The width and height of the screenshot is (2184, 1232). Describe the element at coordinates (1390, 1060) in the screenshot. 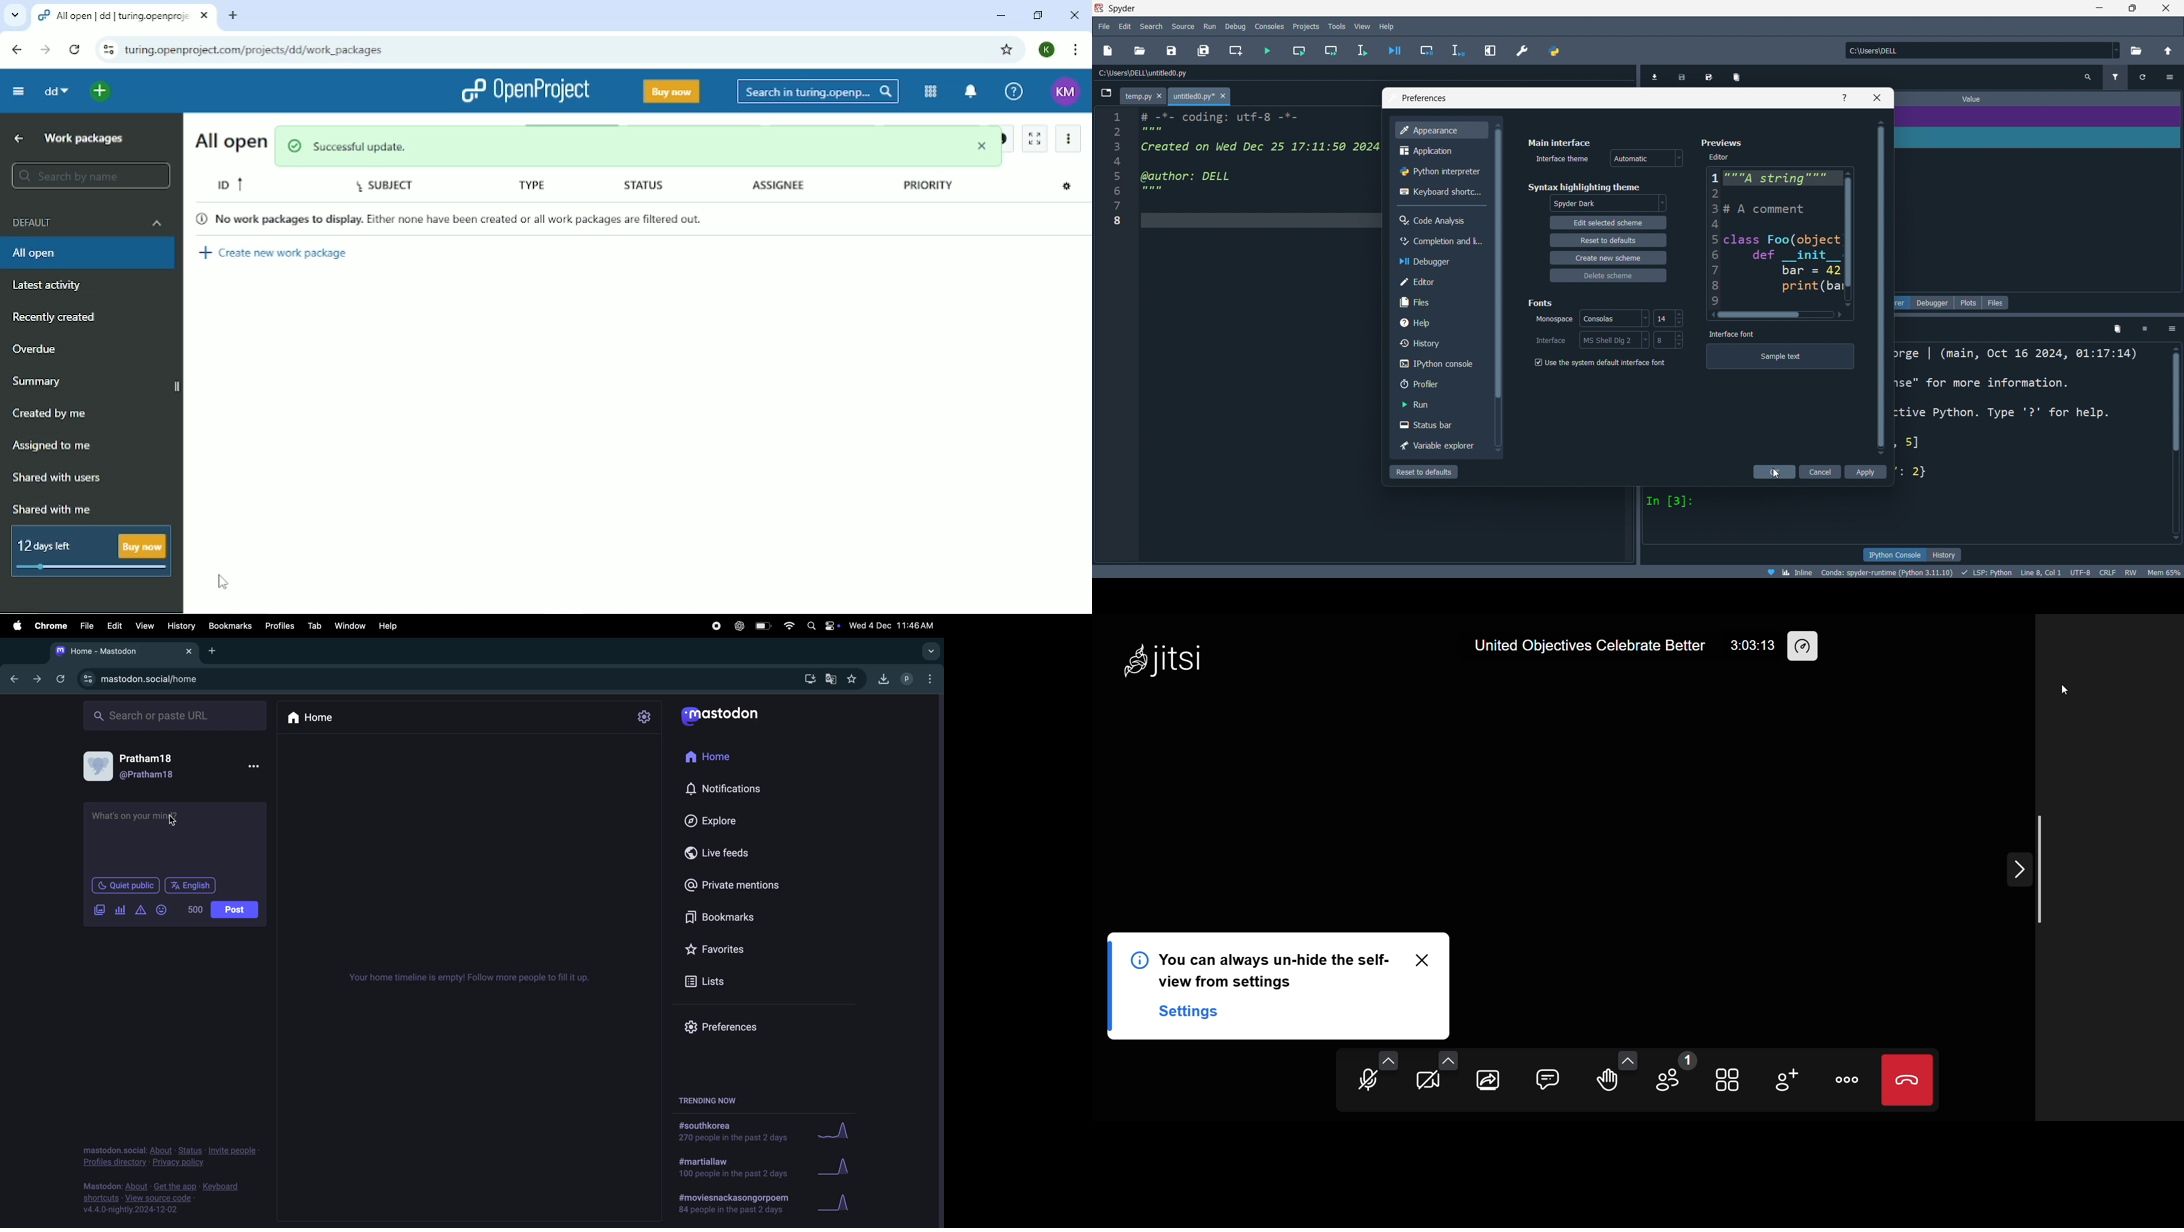

I see `more audio option` at that location.